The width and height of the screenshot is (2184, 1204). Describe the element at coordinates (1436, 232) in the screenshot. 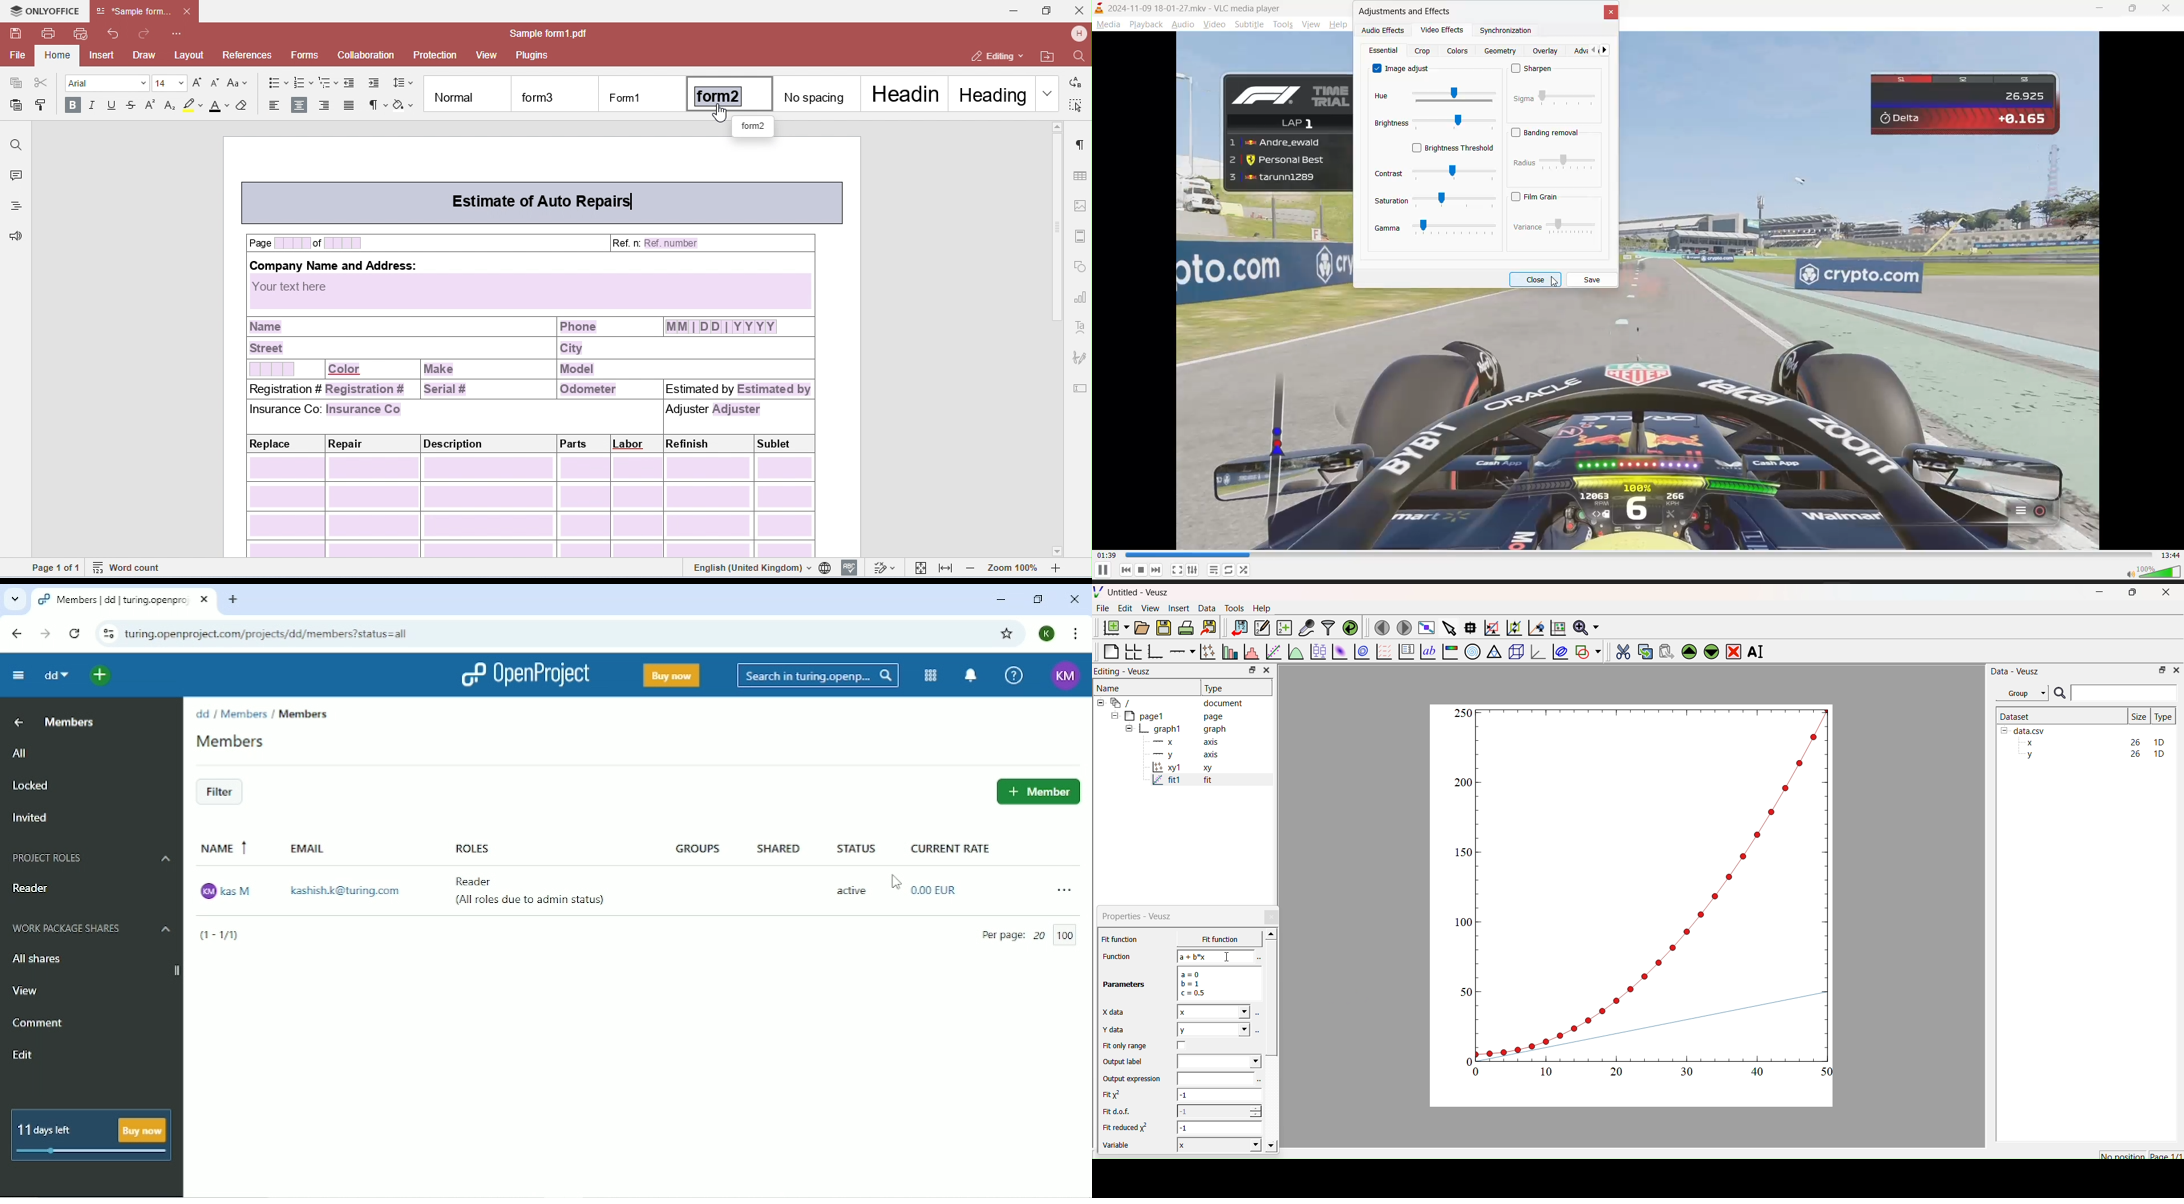

I see `gamma` at that location.